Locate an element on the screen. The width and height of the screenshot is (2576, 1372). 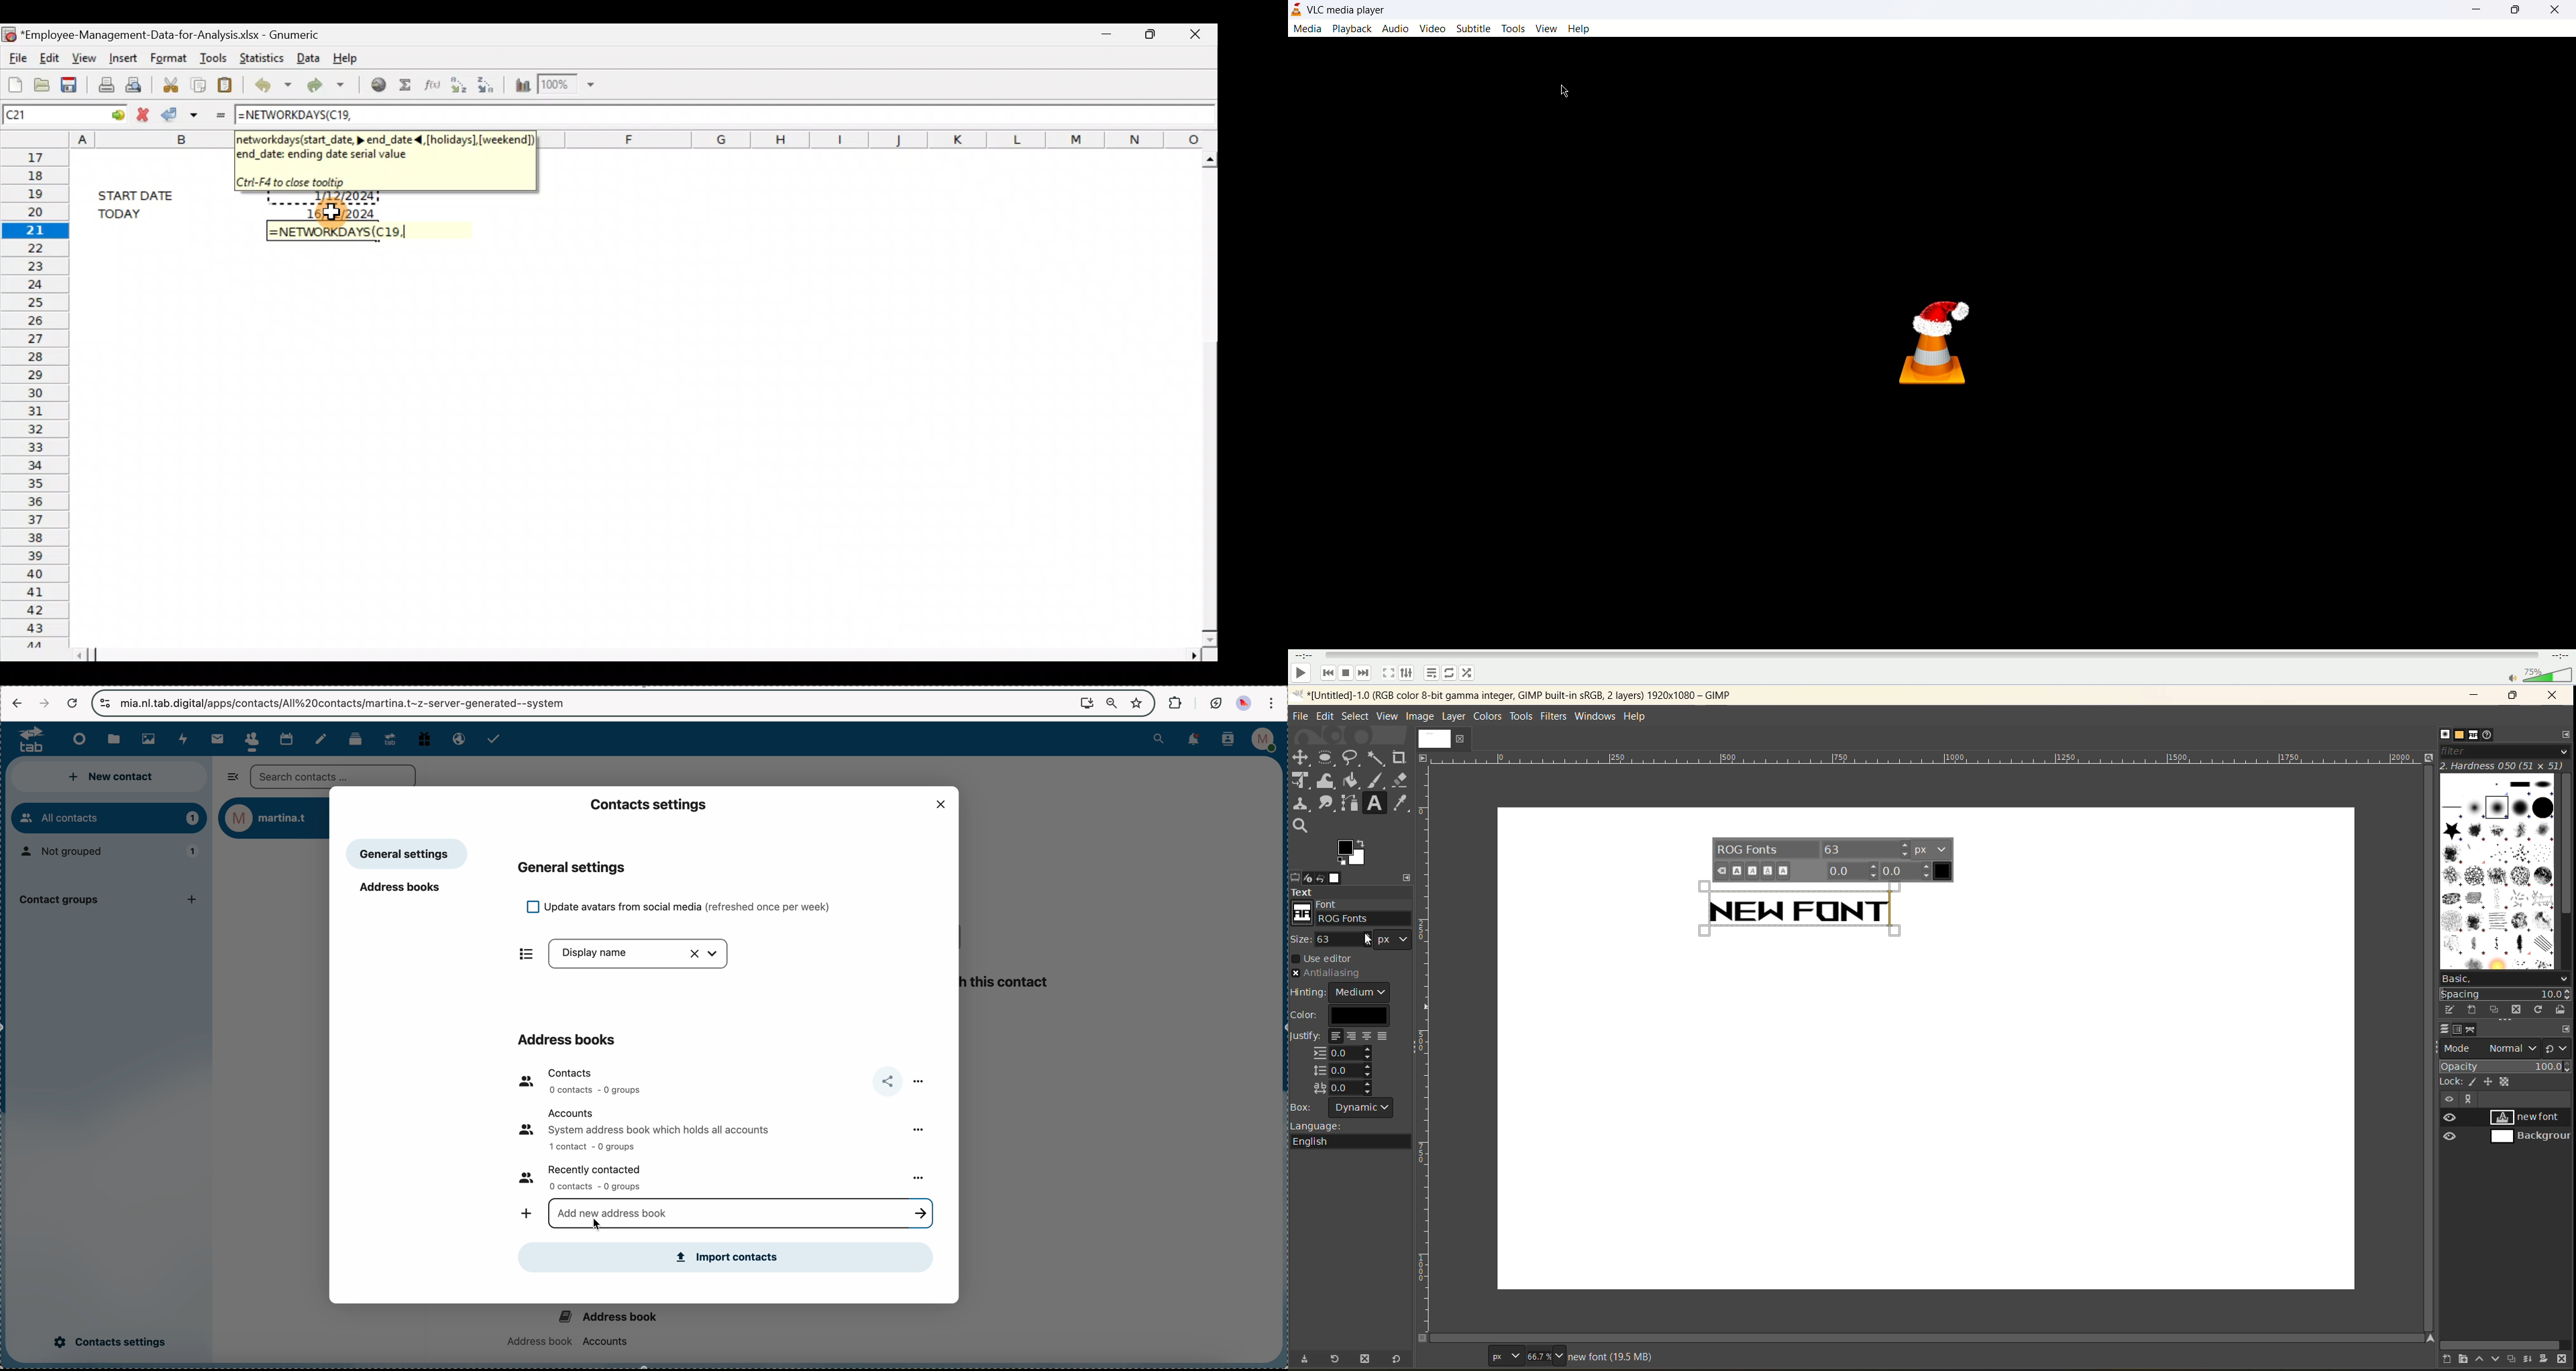
contacts is located at coordinates (1227, 740).